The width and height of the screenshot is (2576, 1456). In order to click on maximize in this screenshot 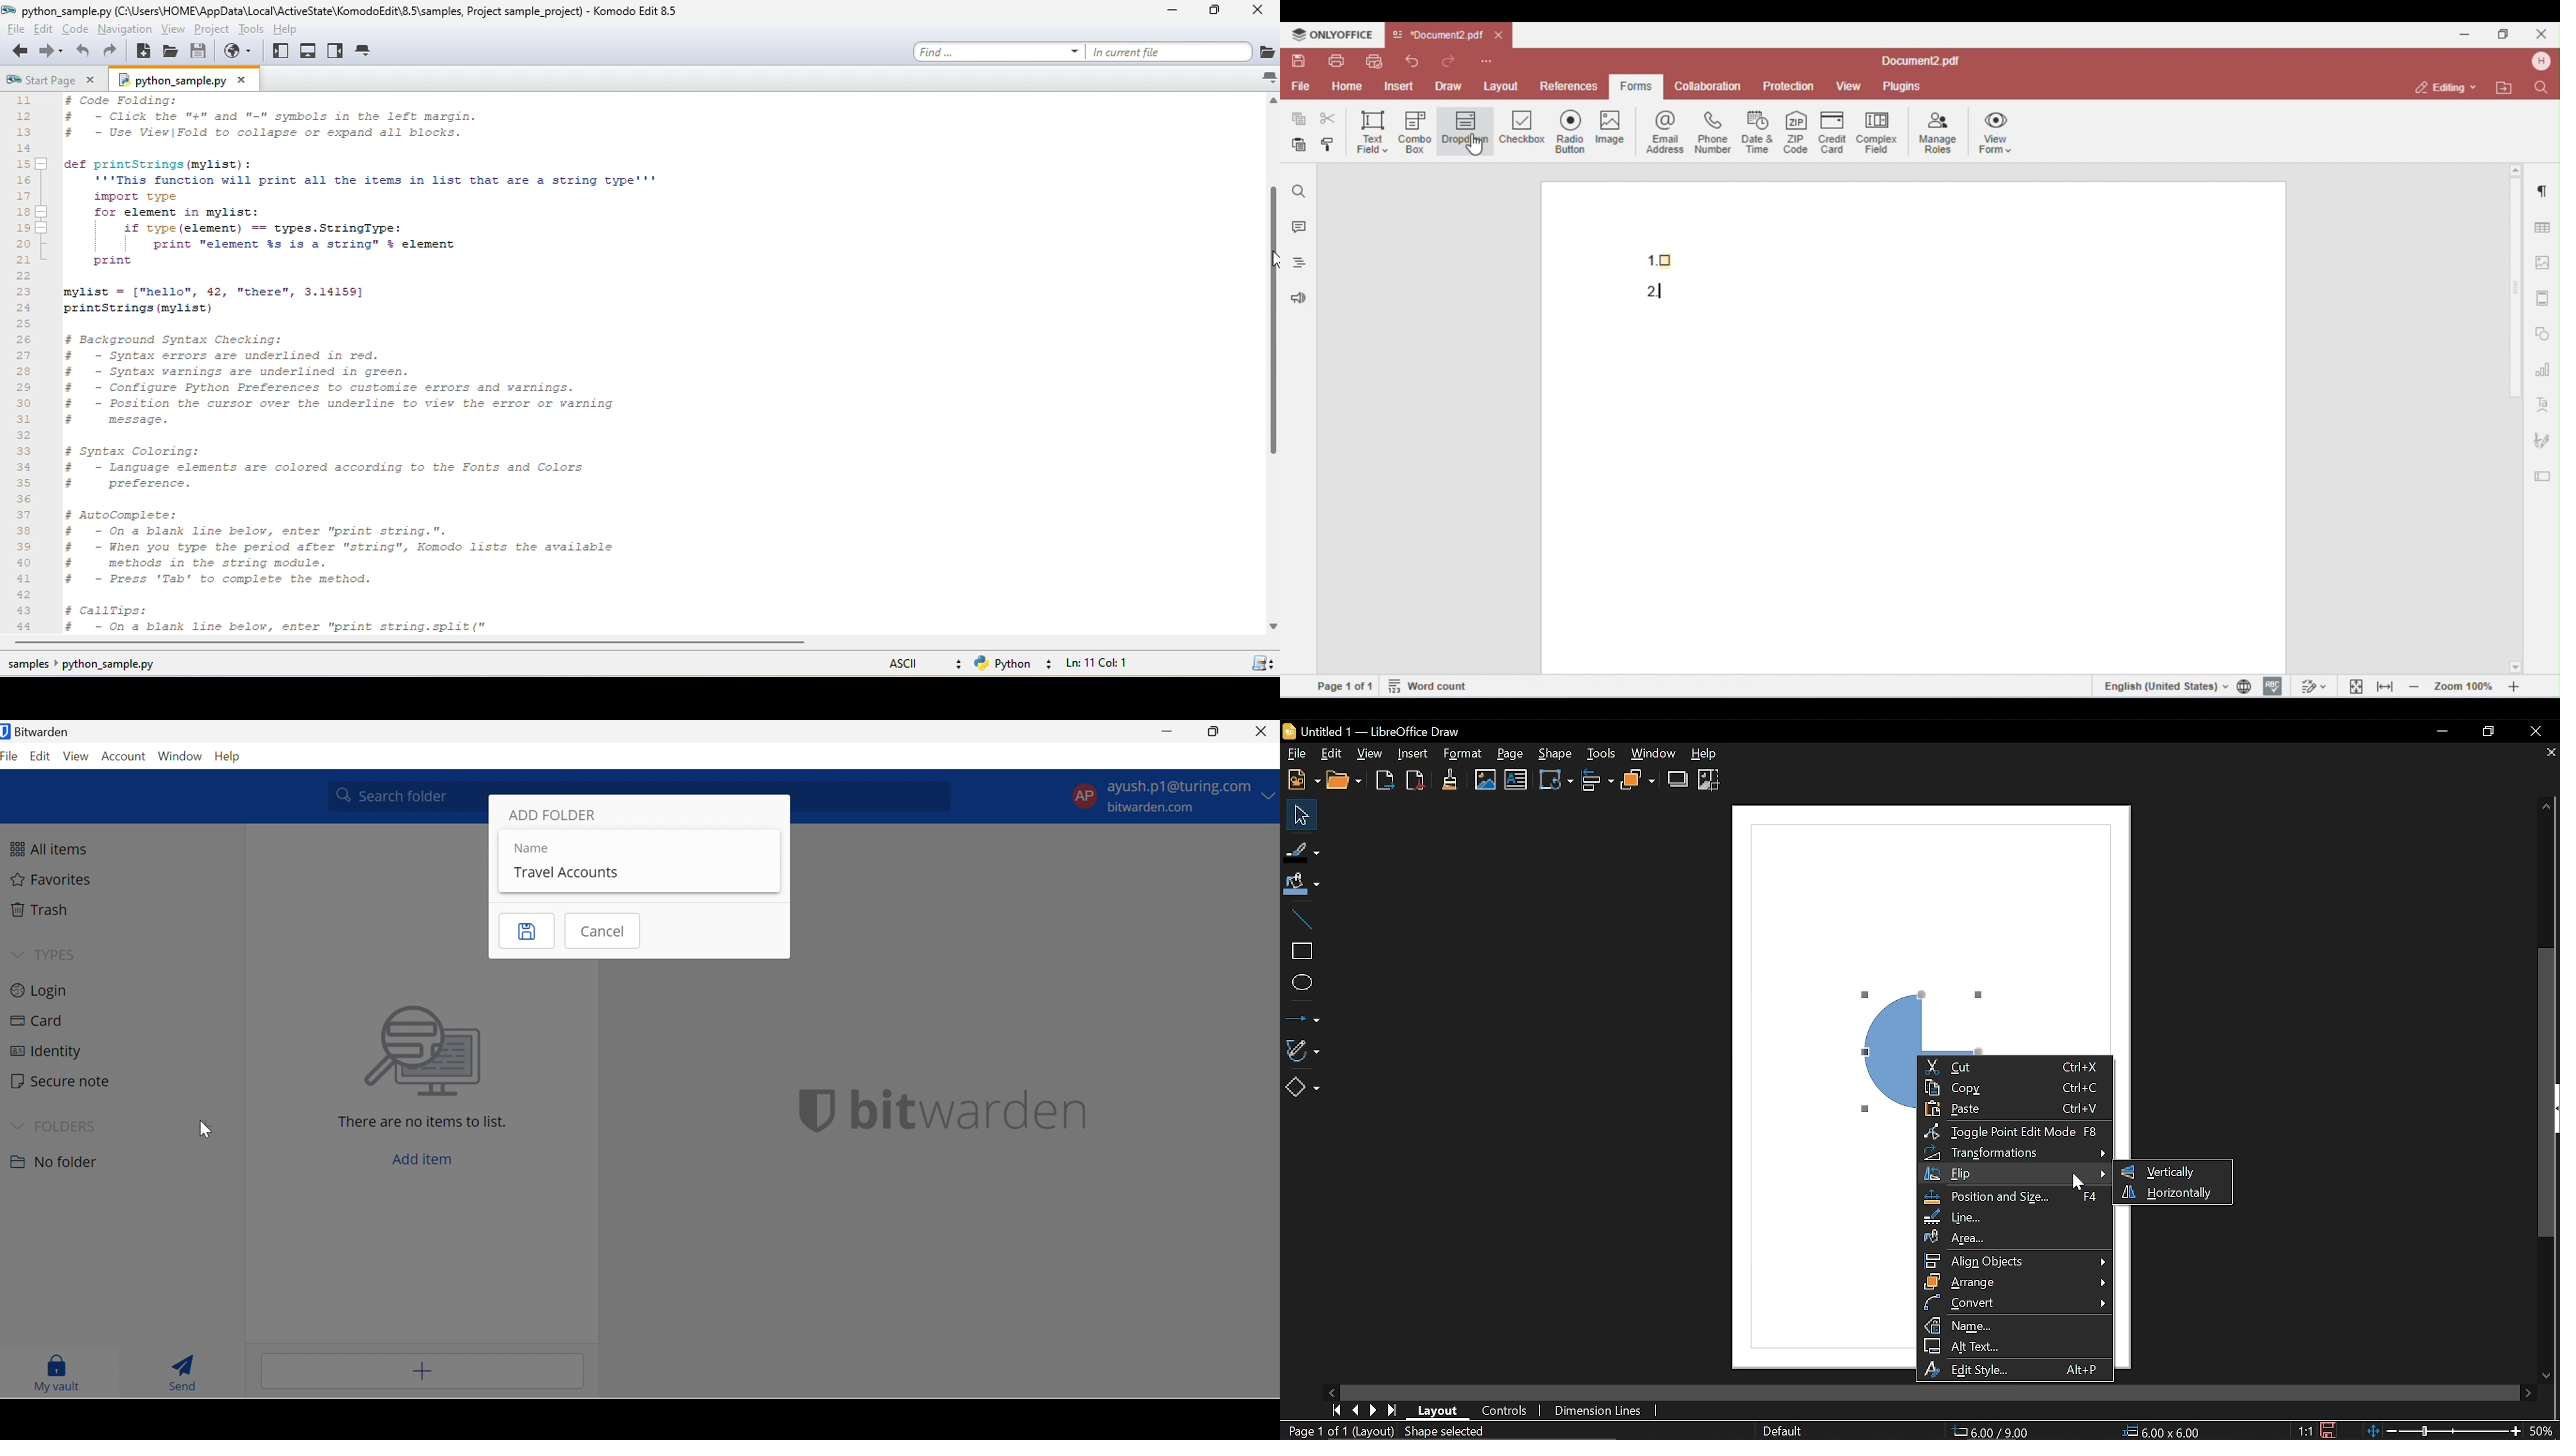, I will do `click(1221, 13)`.